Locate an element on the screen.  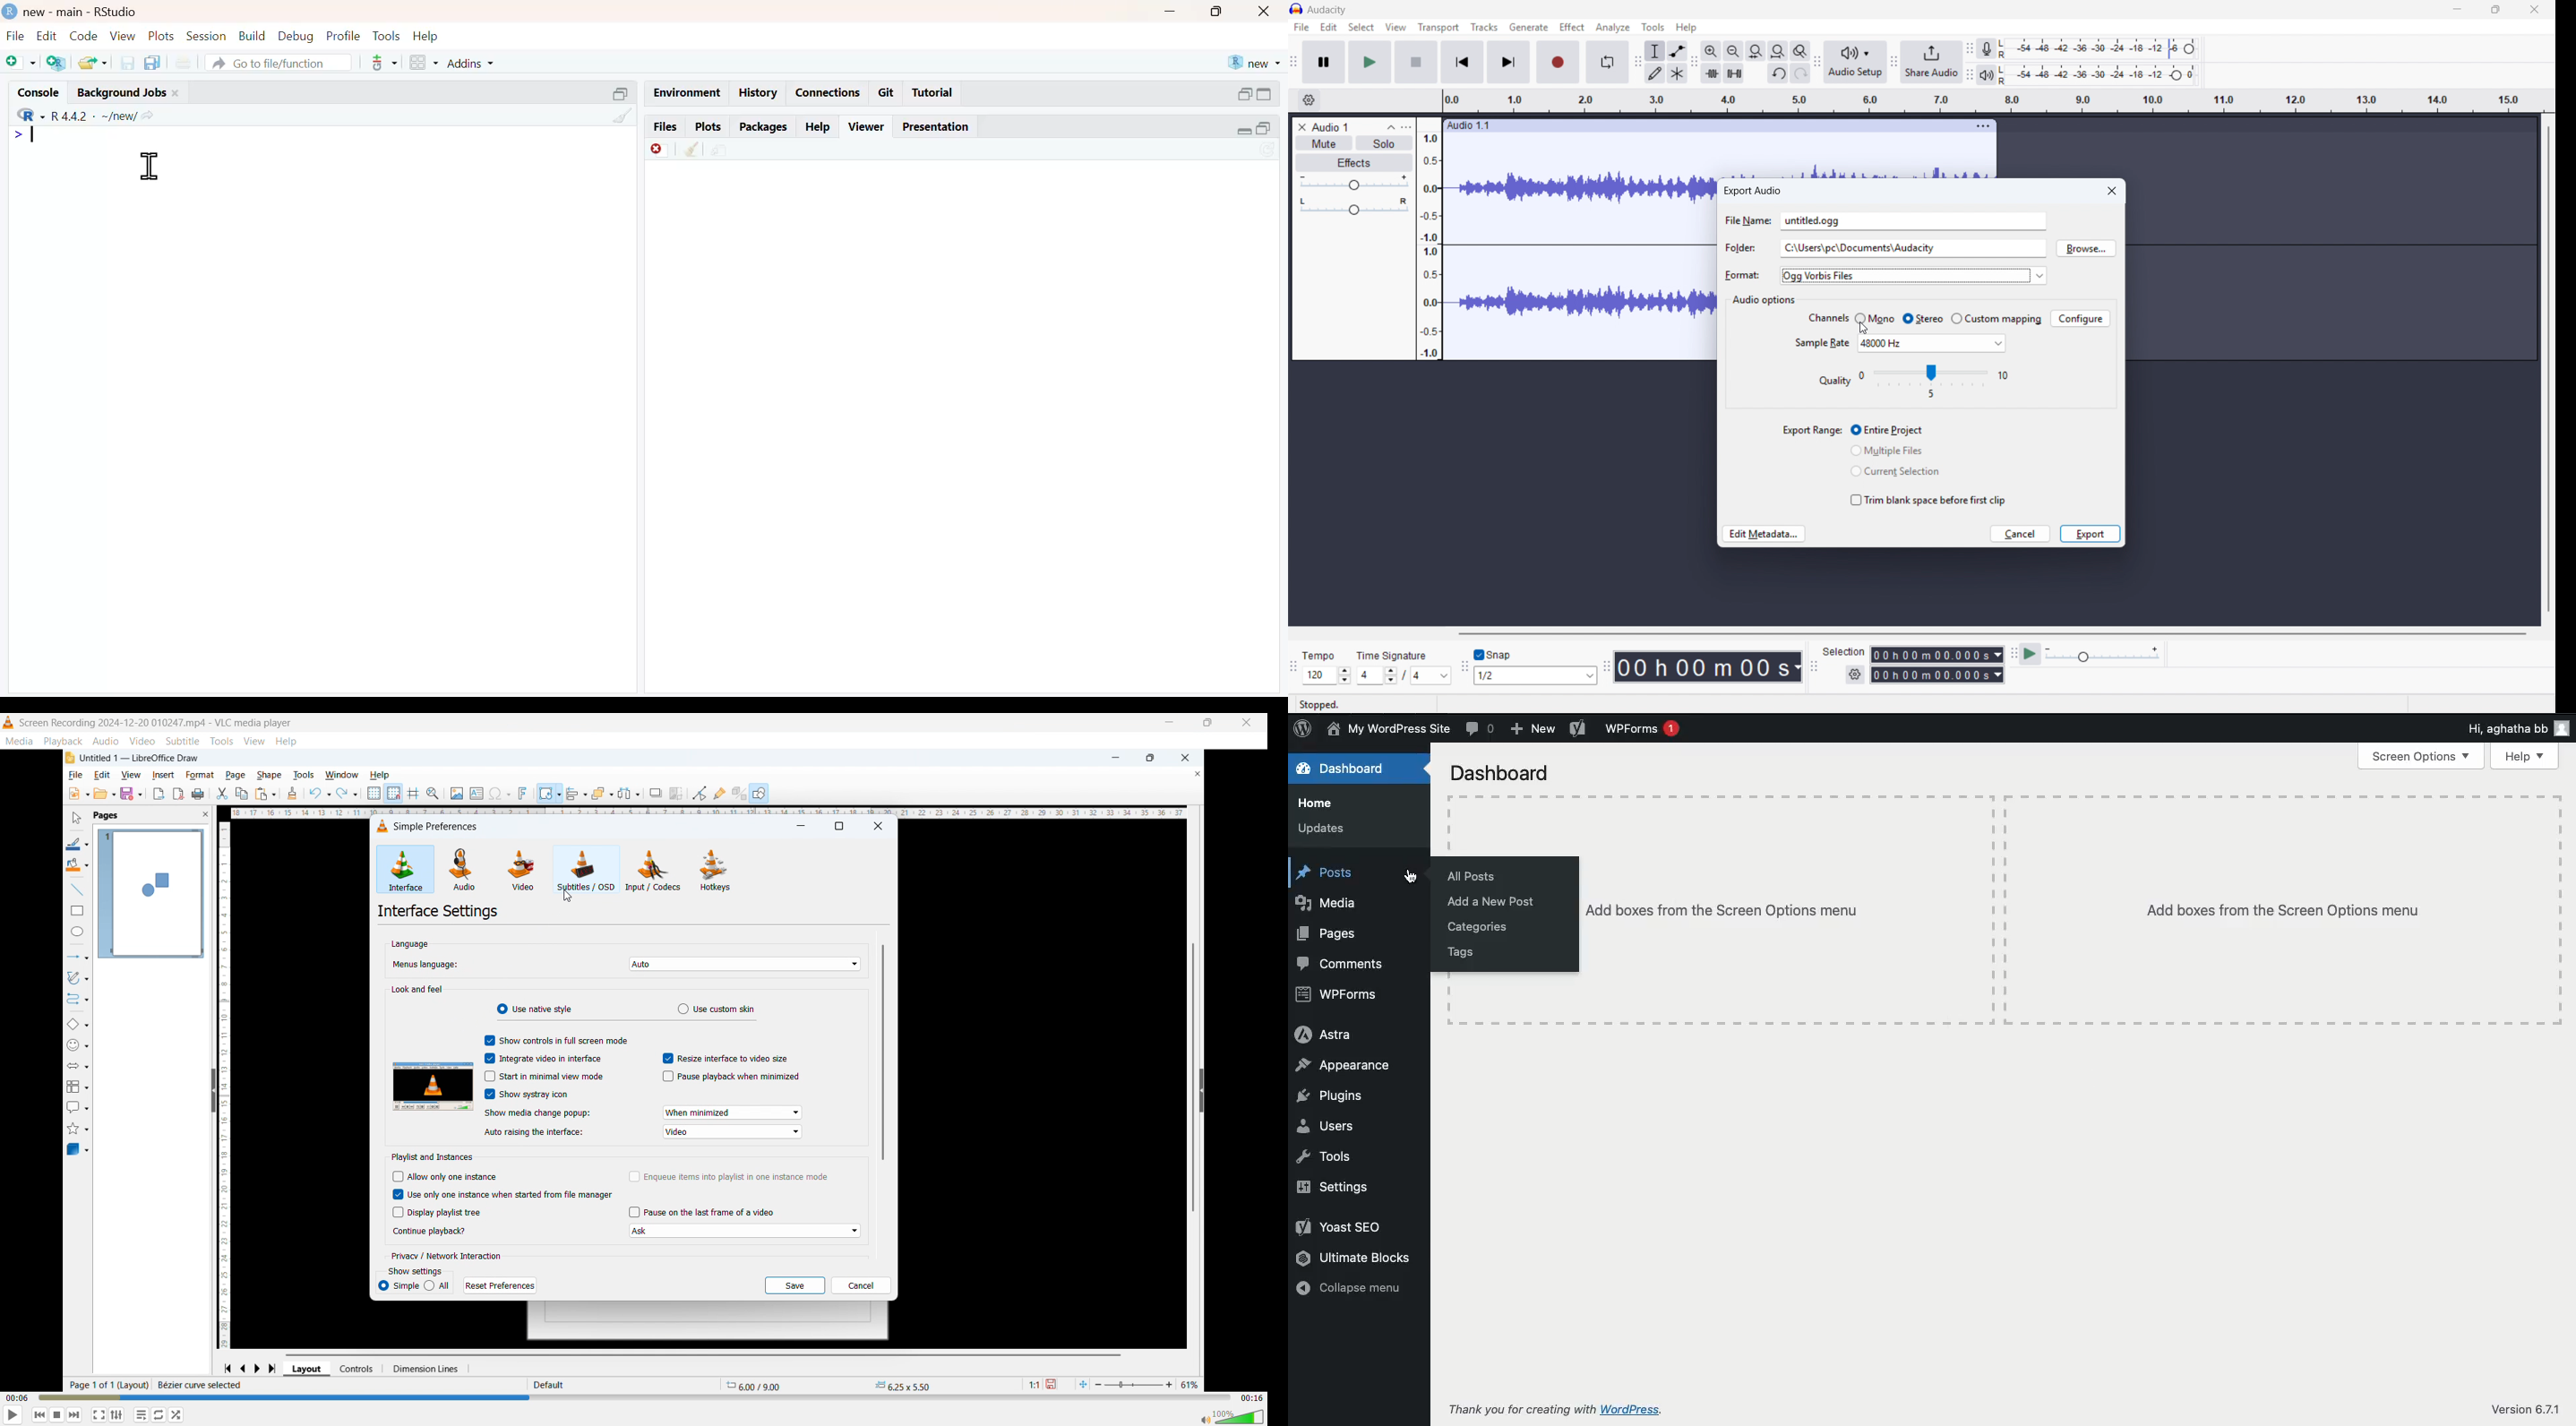
close is located at coordinates (1265, 12).